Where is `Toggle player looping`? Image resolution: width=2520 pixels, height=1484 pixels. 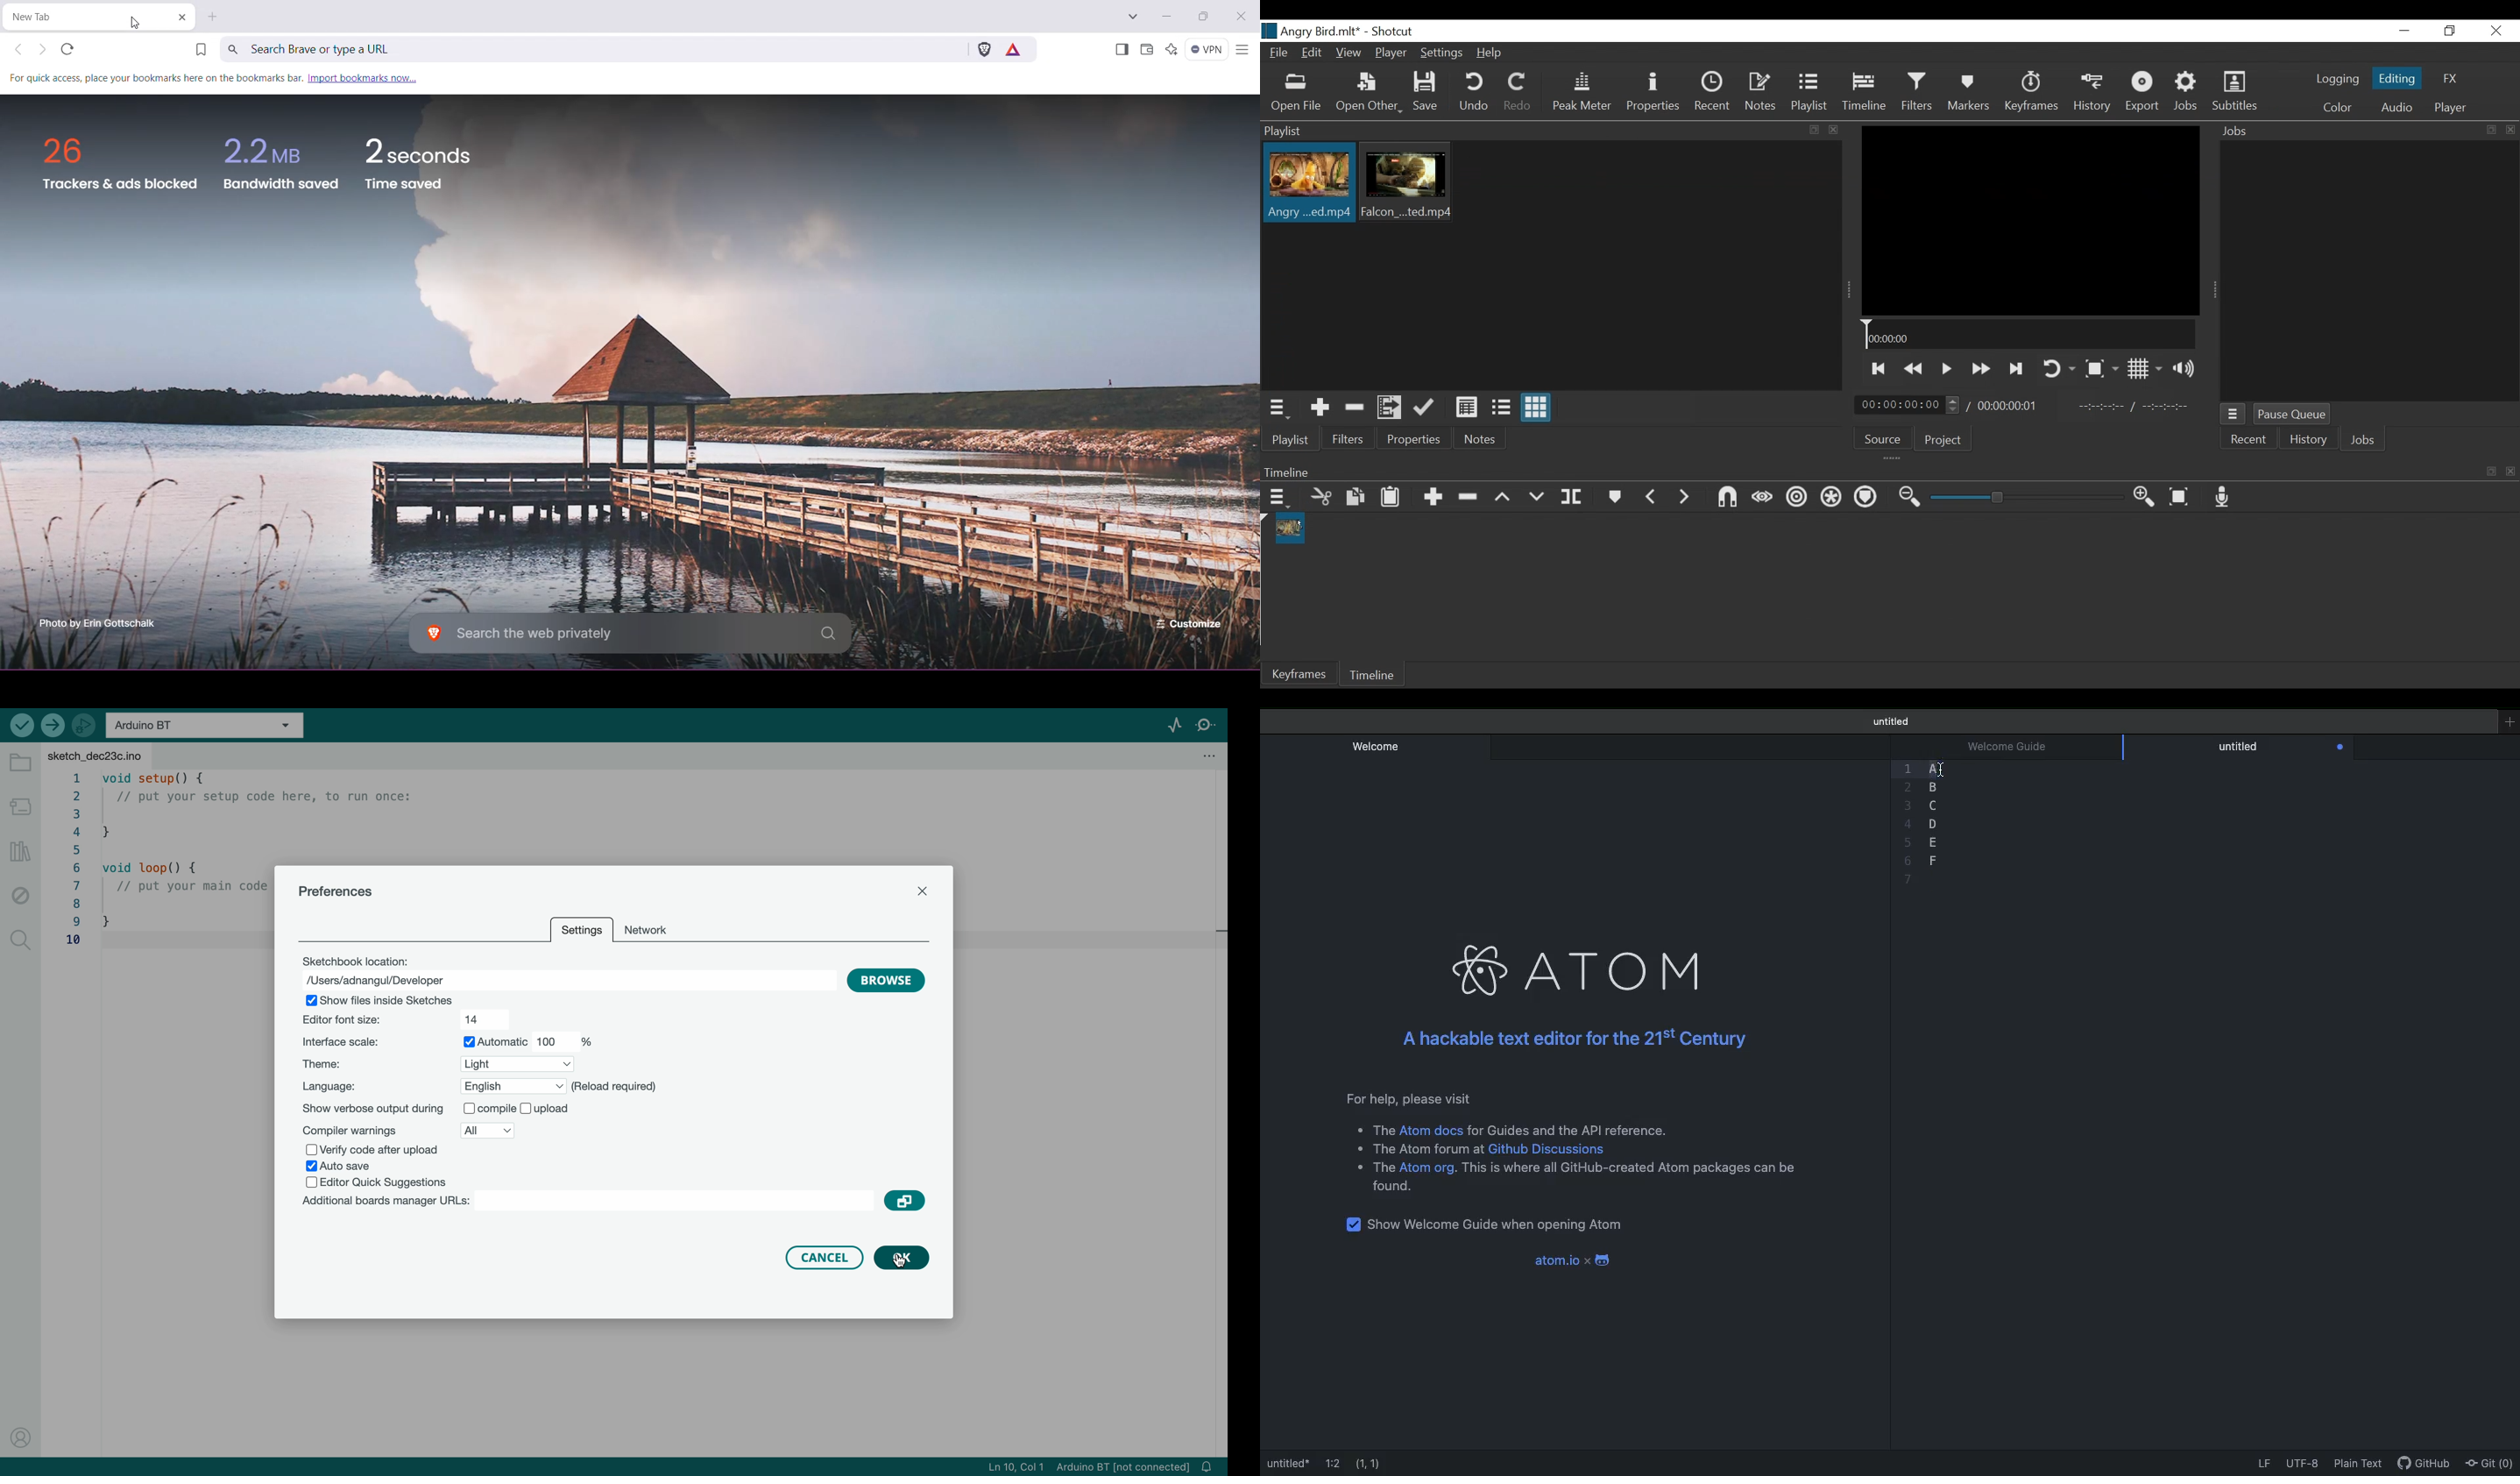
Toggle player looping is located at coordinates (2057, 368).